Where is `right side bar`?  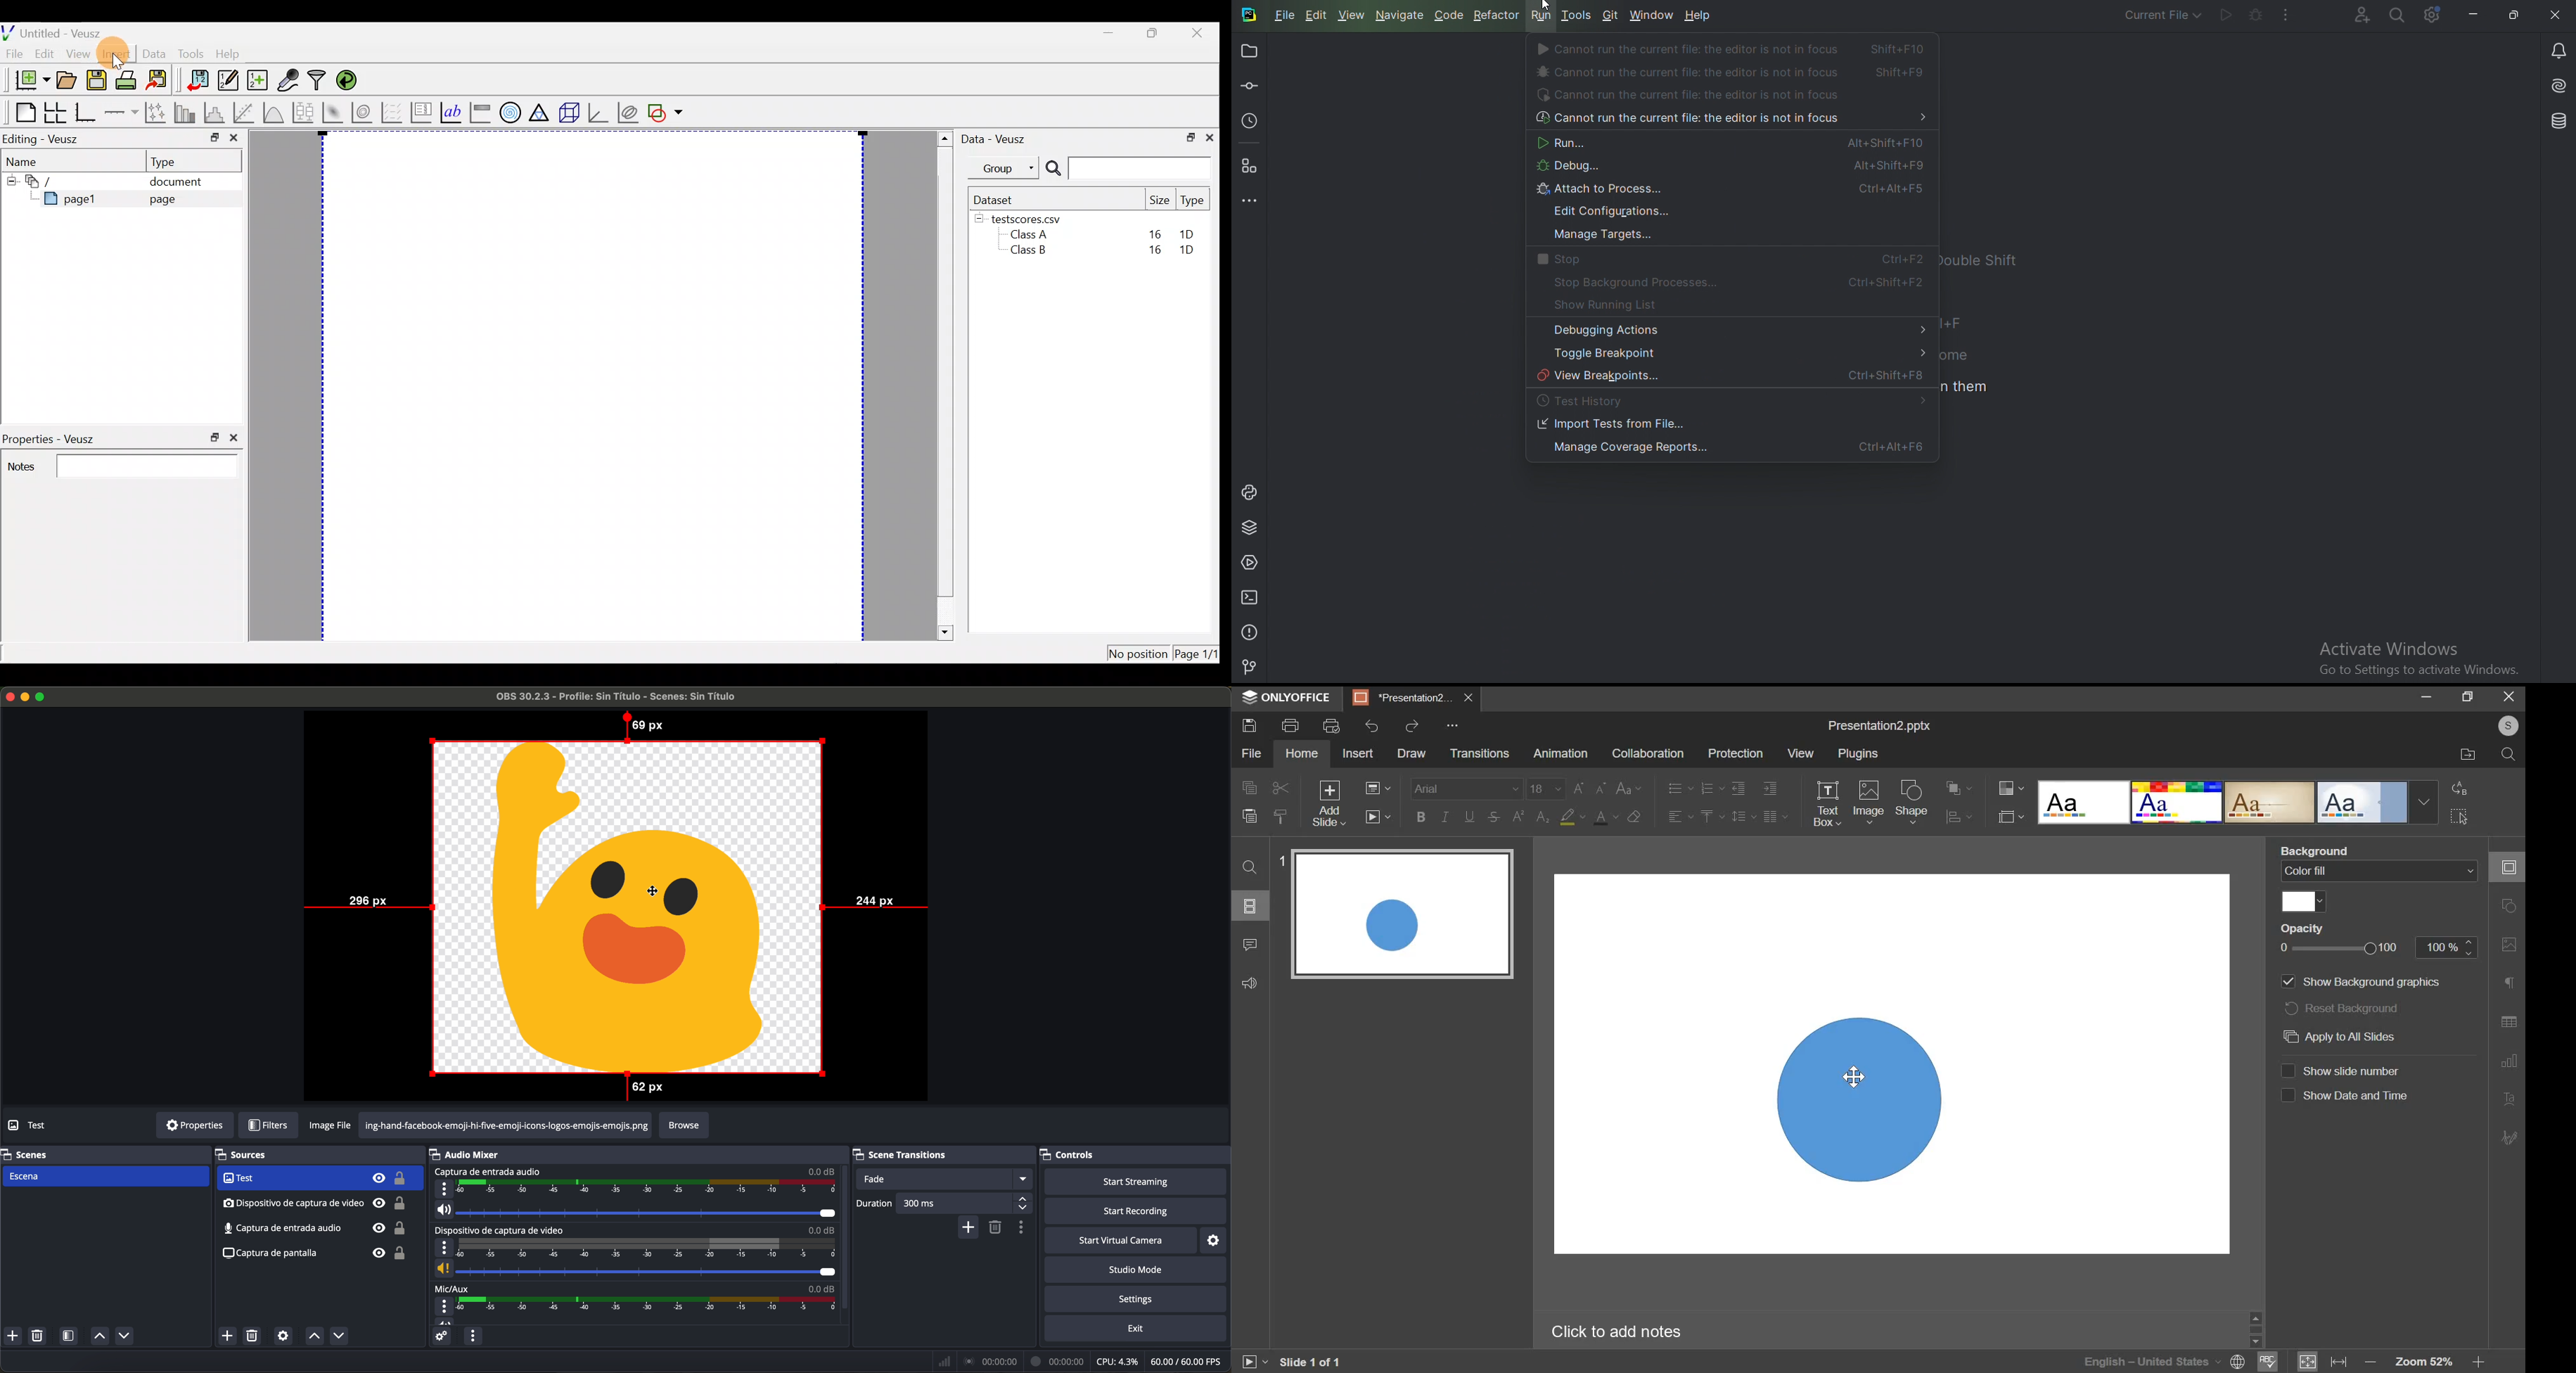
right side bar is located at coordinates (2506, 1002).